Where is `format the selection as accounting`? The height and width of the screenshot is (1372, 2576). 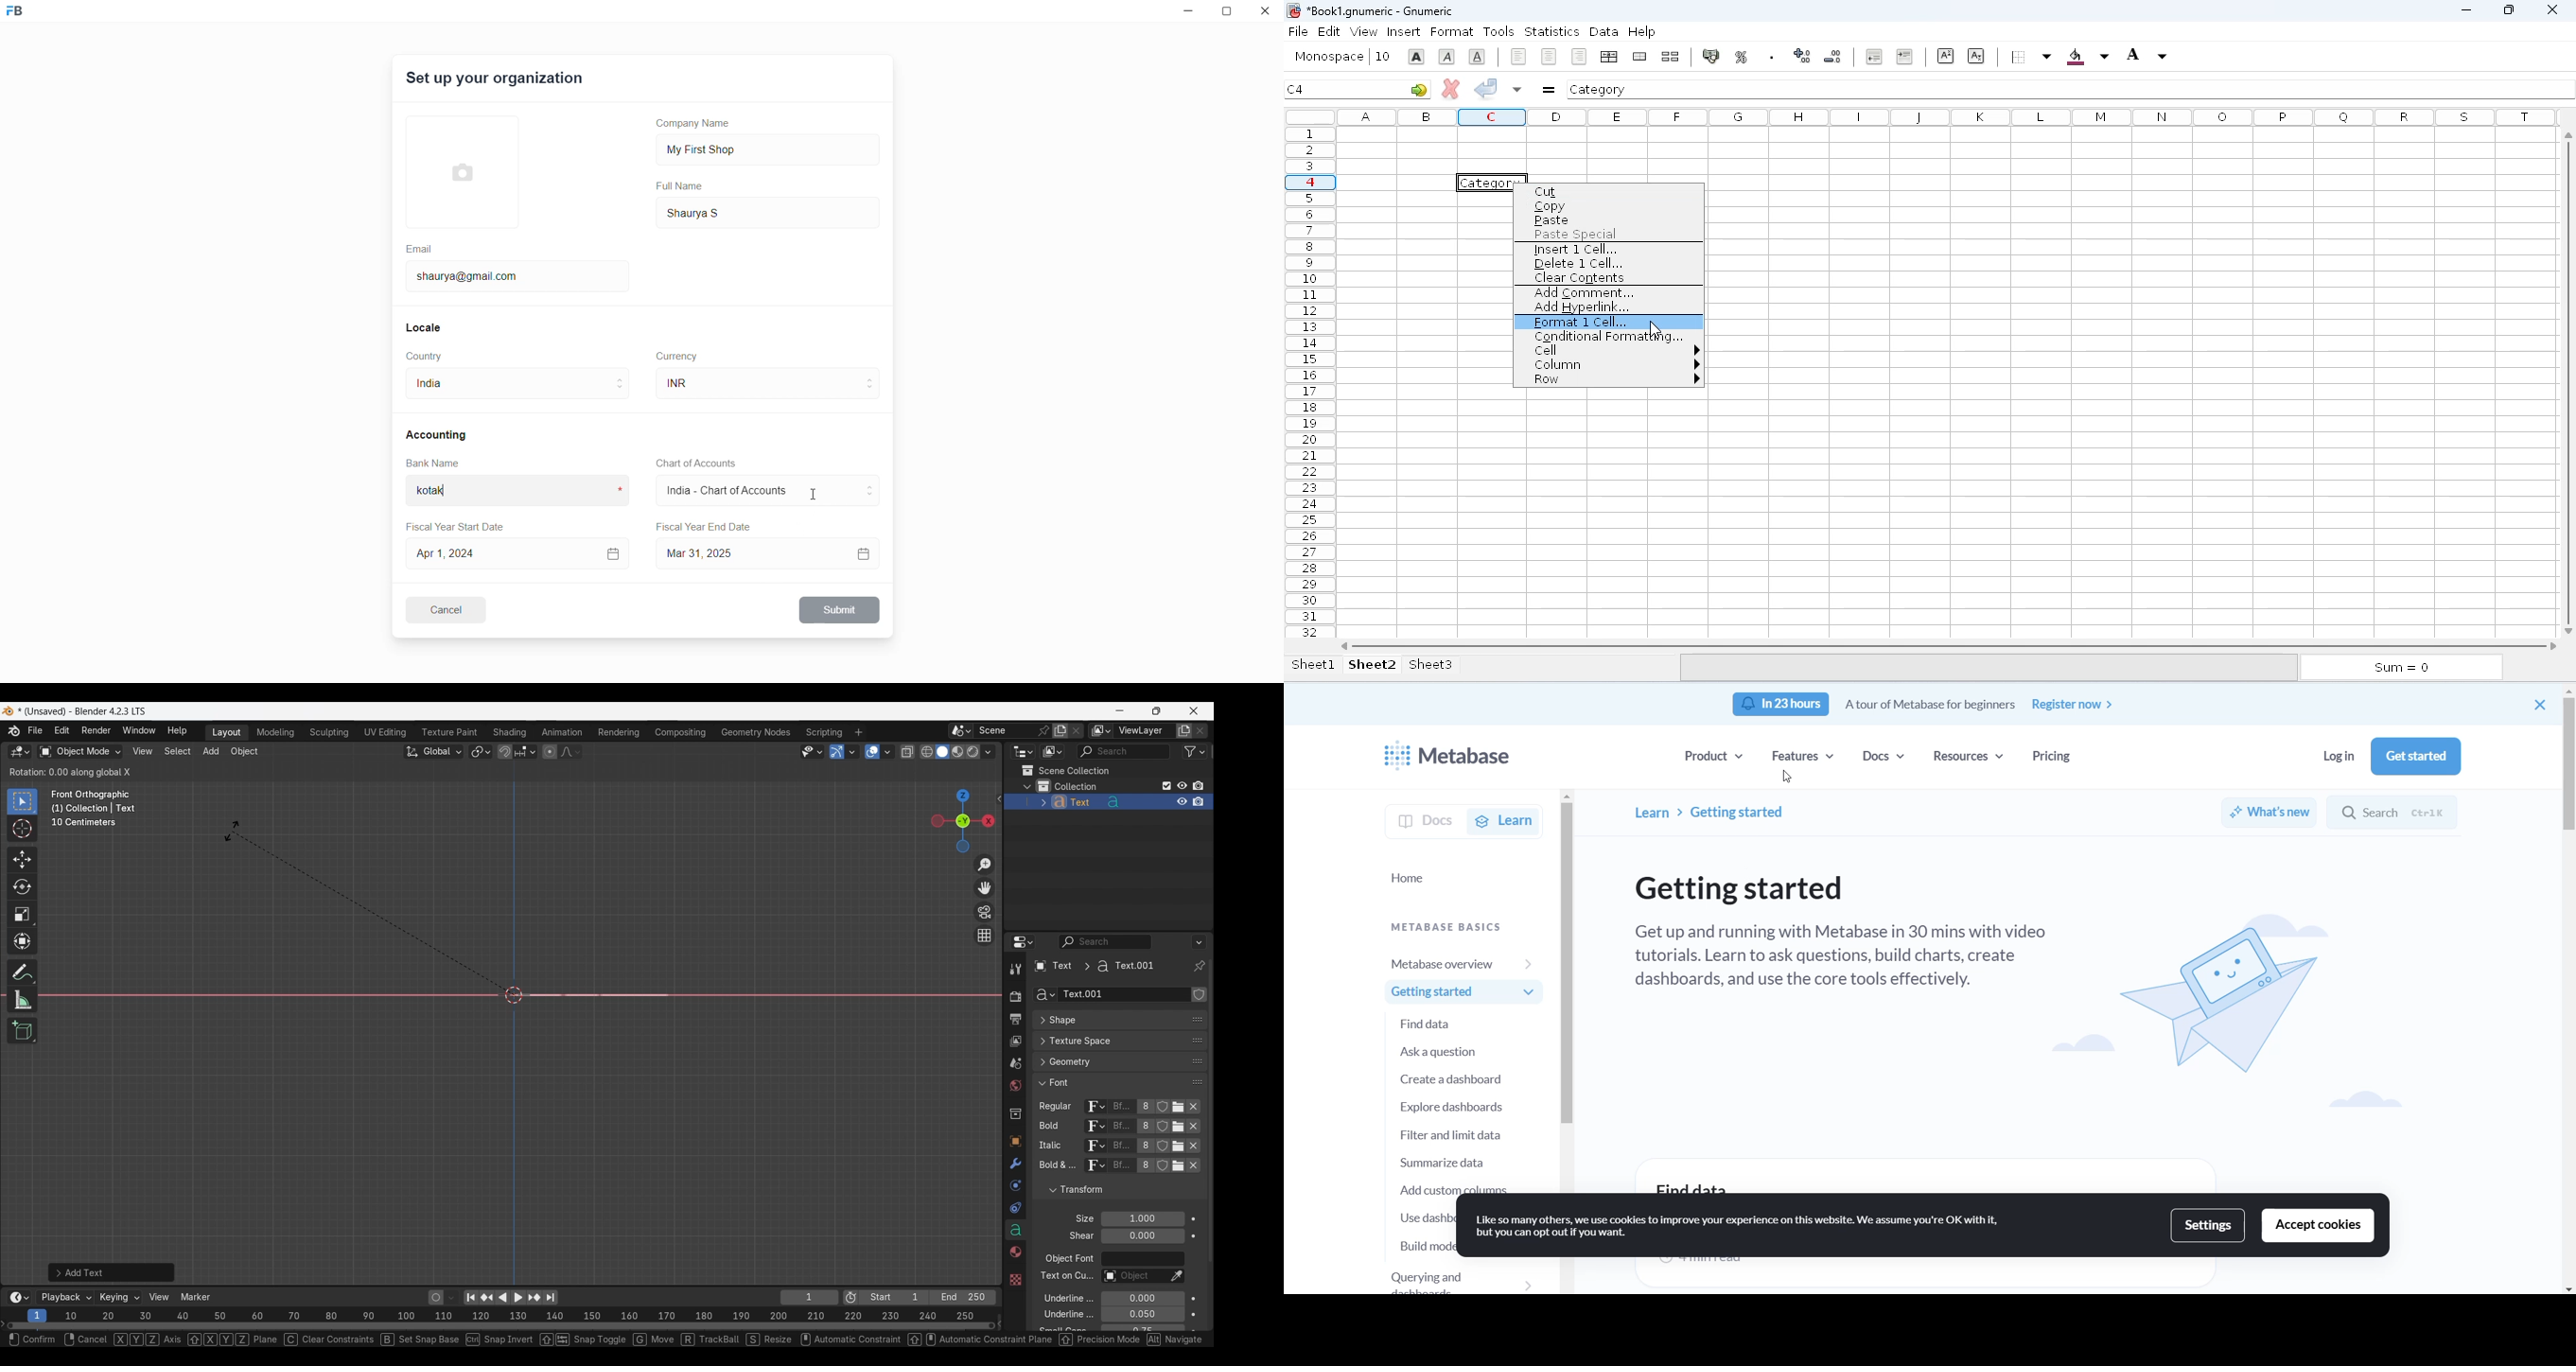
format the selection as accounting is located at coordinates (1710, 56).